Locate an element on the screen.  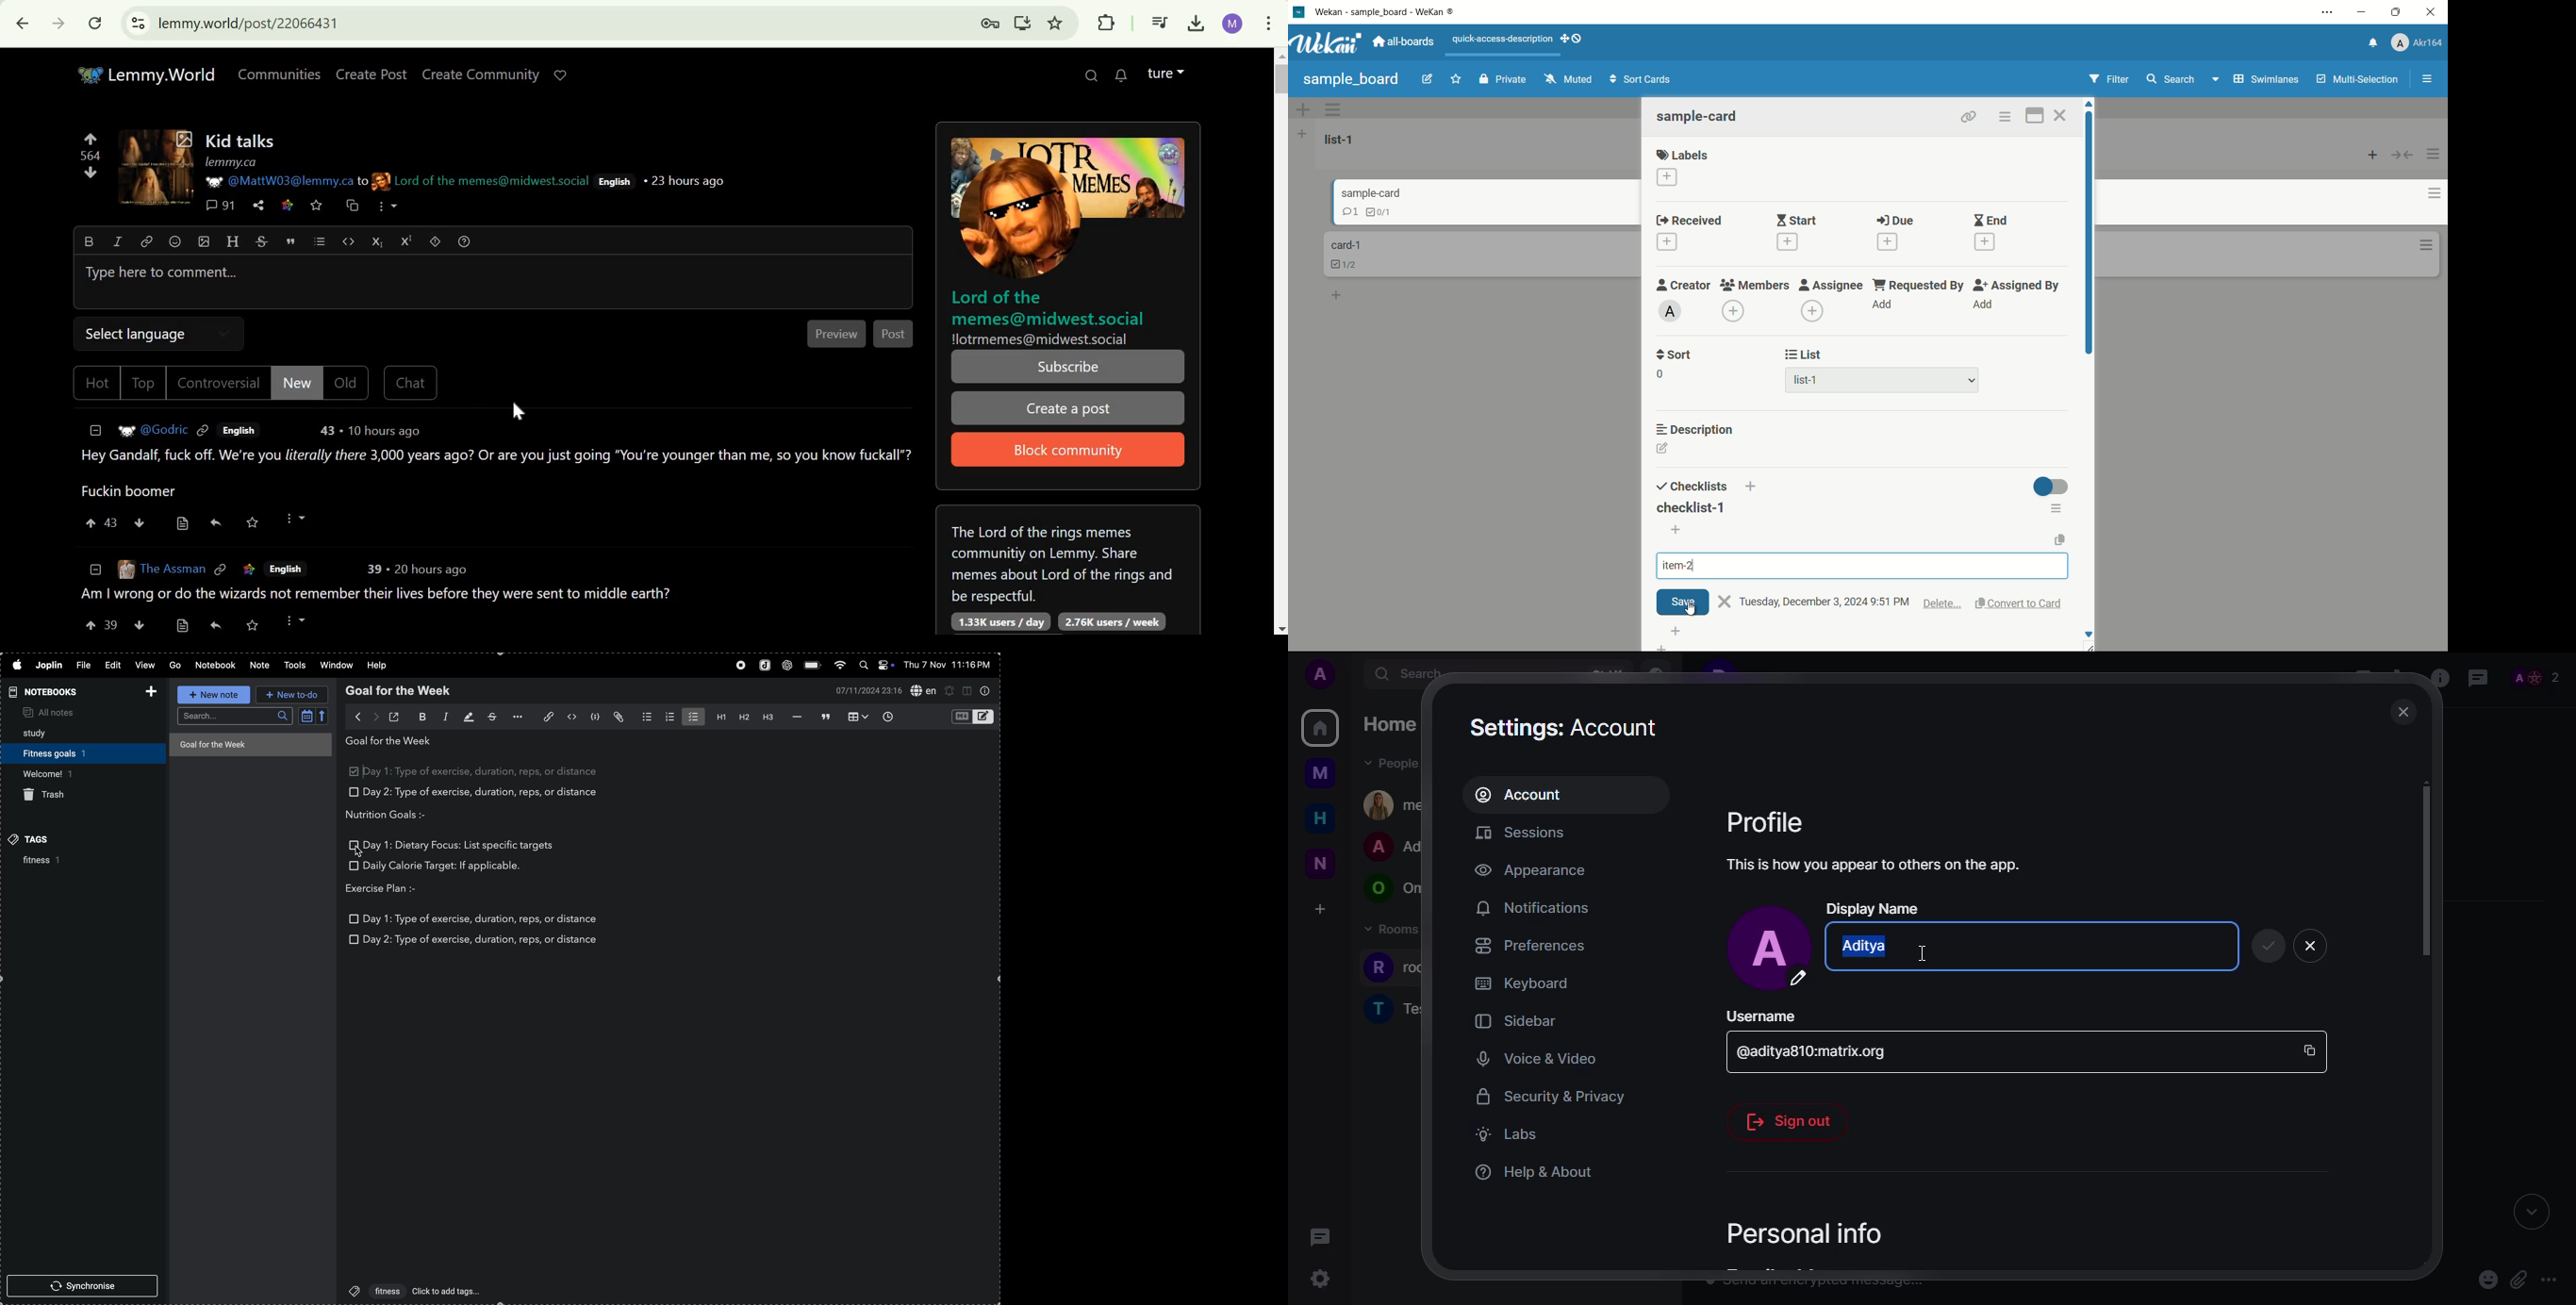
0 unread messages is located at coordinates (1121, 75).